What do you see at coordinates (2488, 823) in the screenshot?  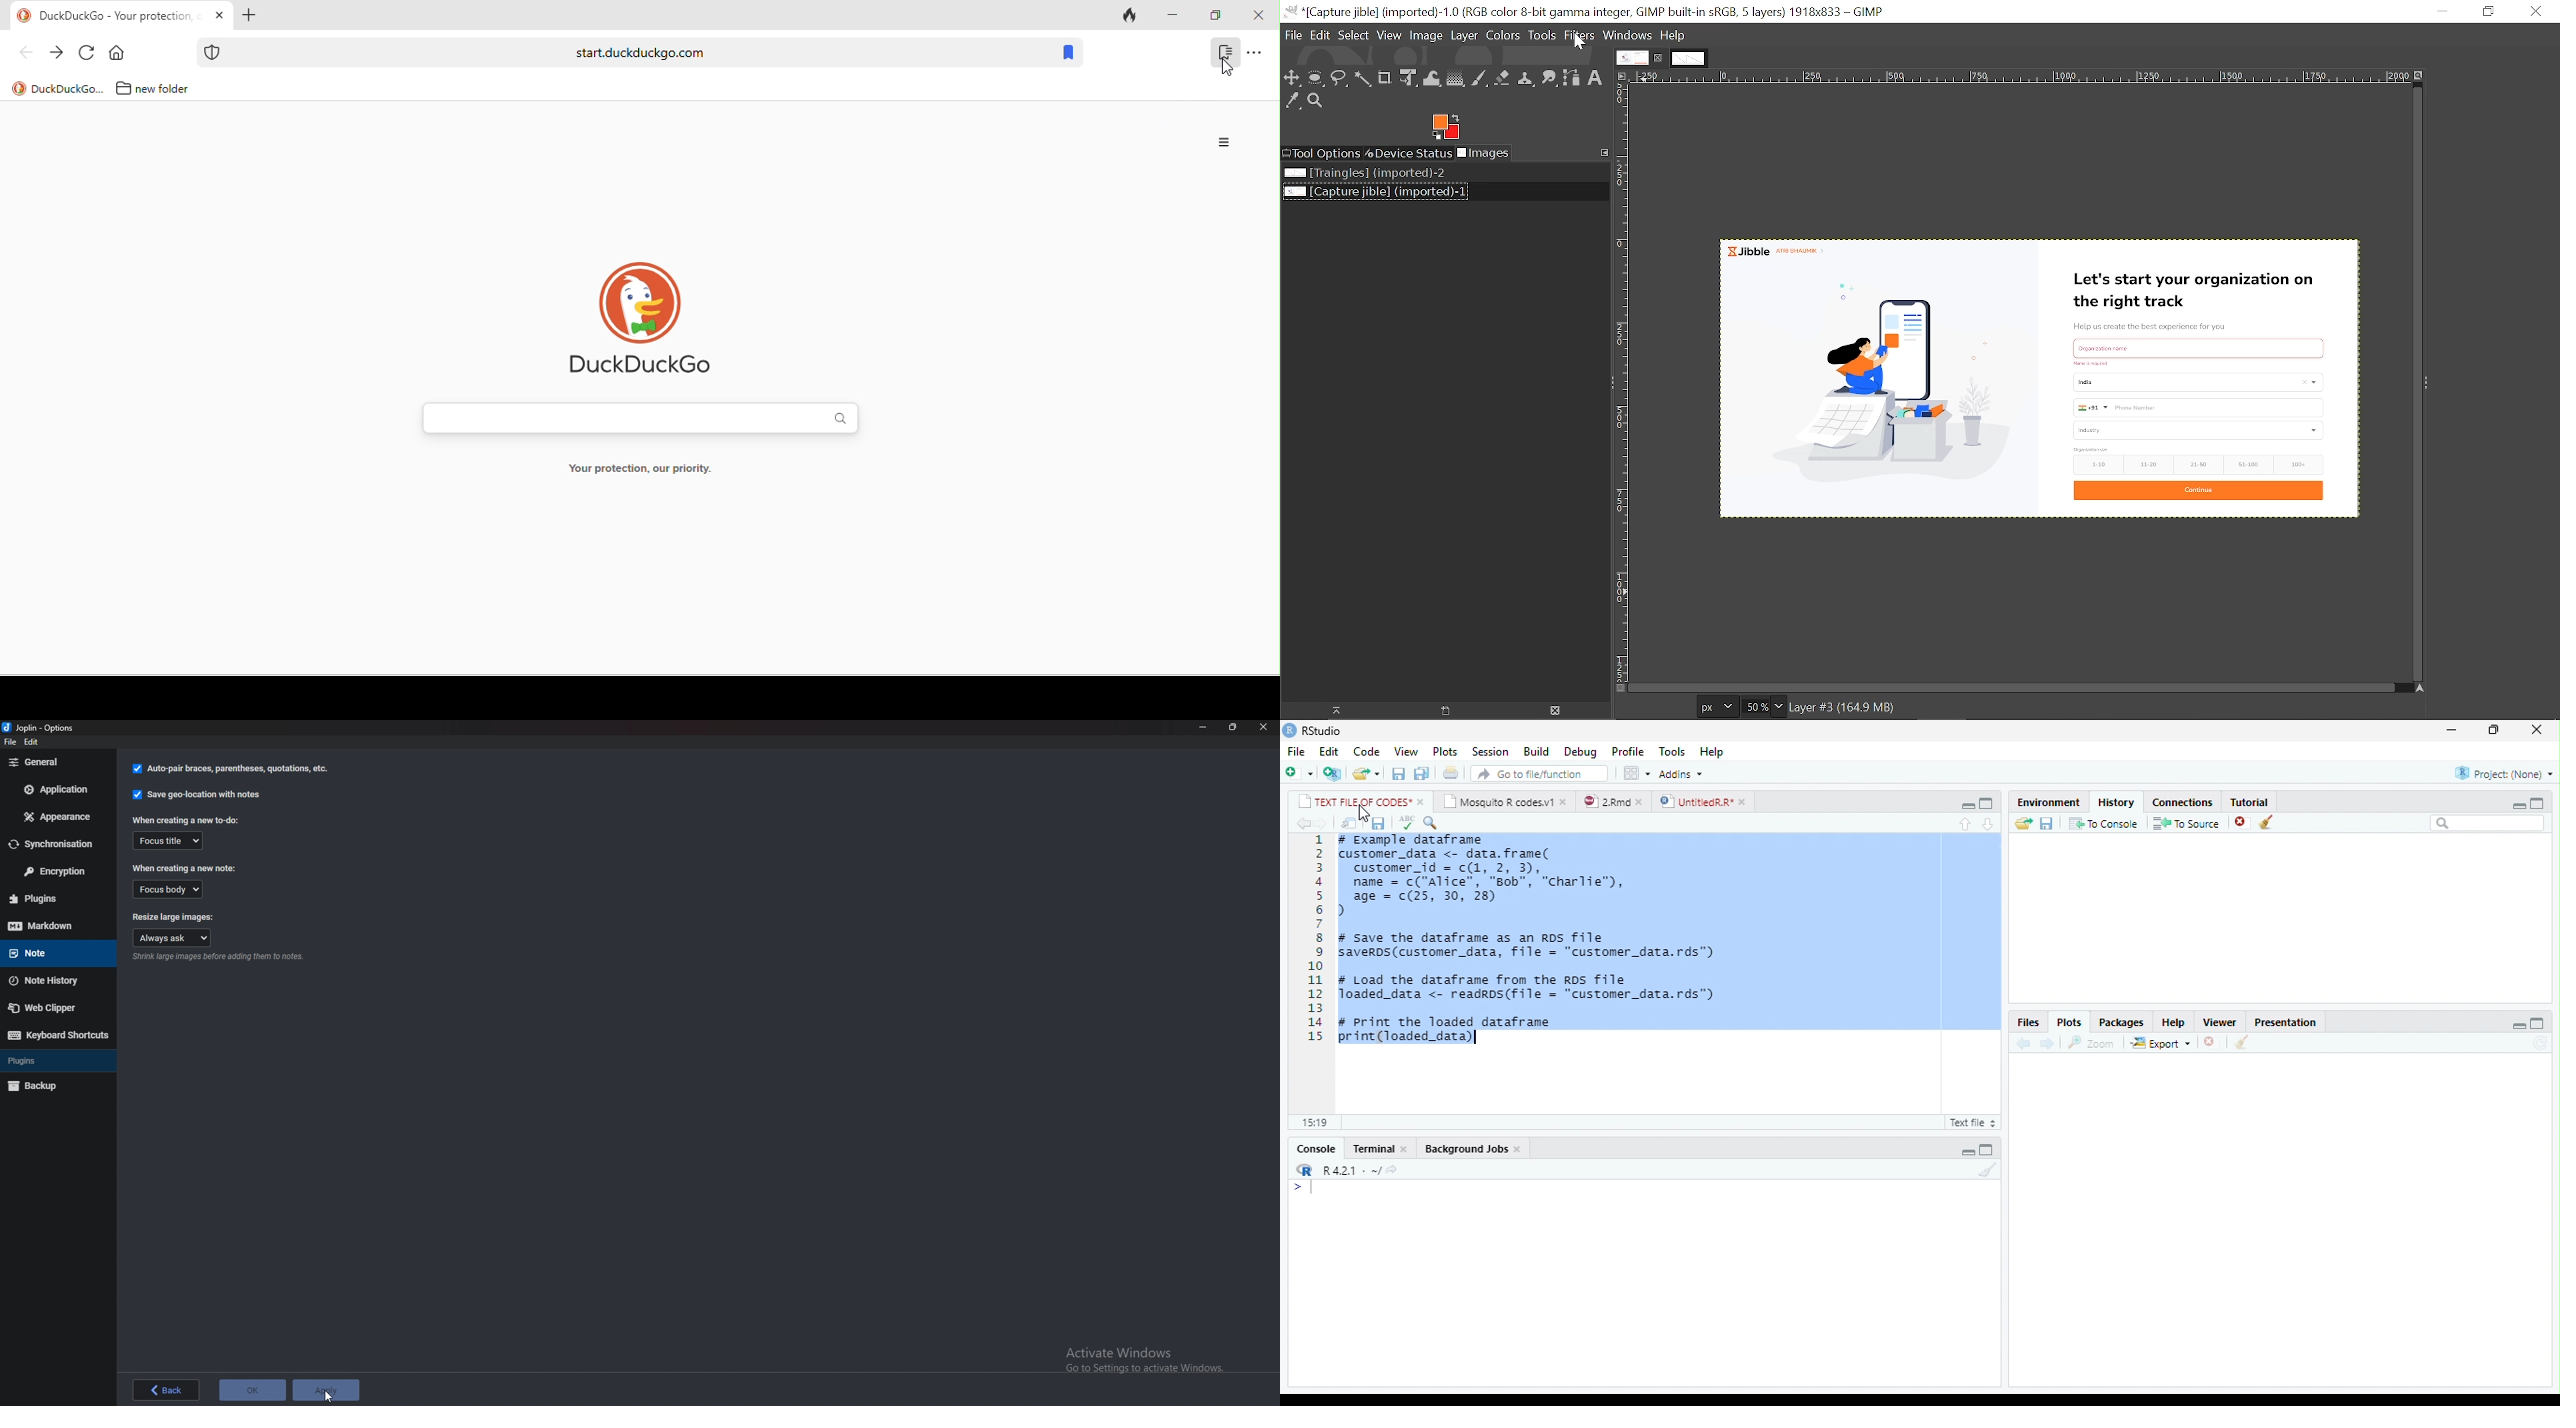 I see `search` at bounding box center [2488, 823].